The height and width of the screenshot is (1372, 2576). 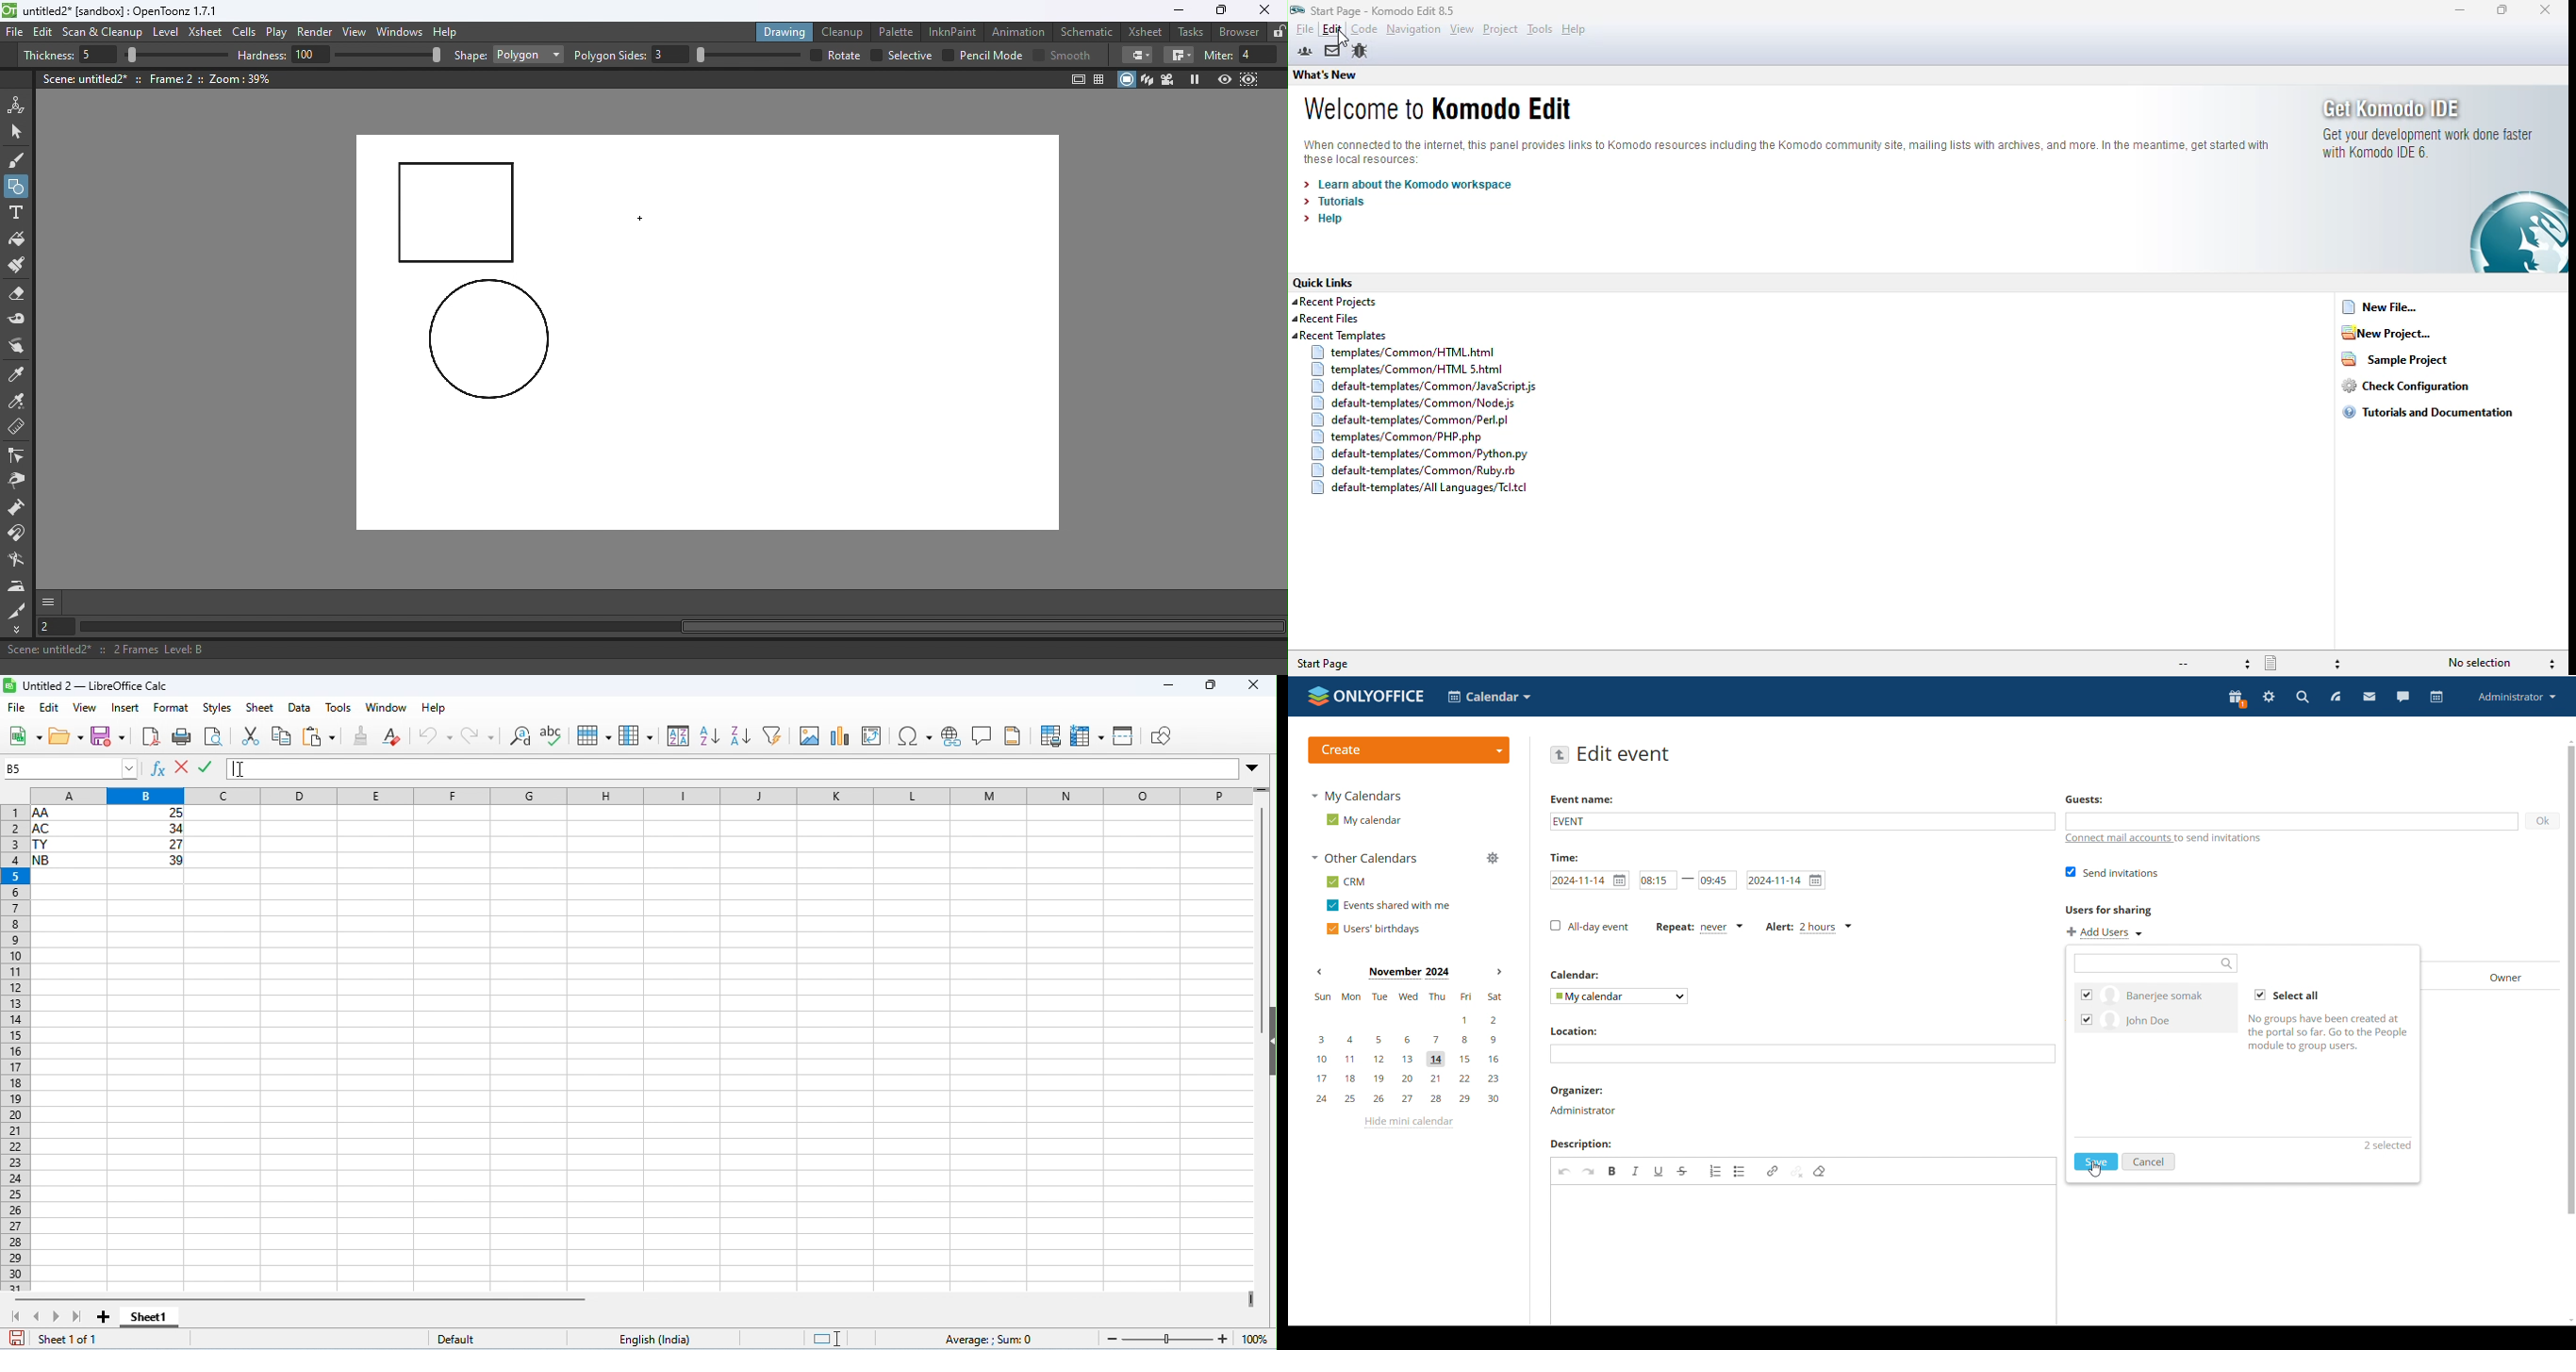 I want to click on file, so click(x=18, y=709).